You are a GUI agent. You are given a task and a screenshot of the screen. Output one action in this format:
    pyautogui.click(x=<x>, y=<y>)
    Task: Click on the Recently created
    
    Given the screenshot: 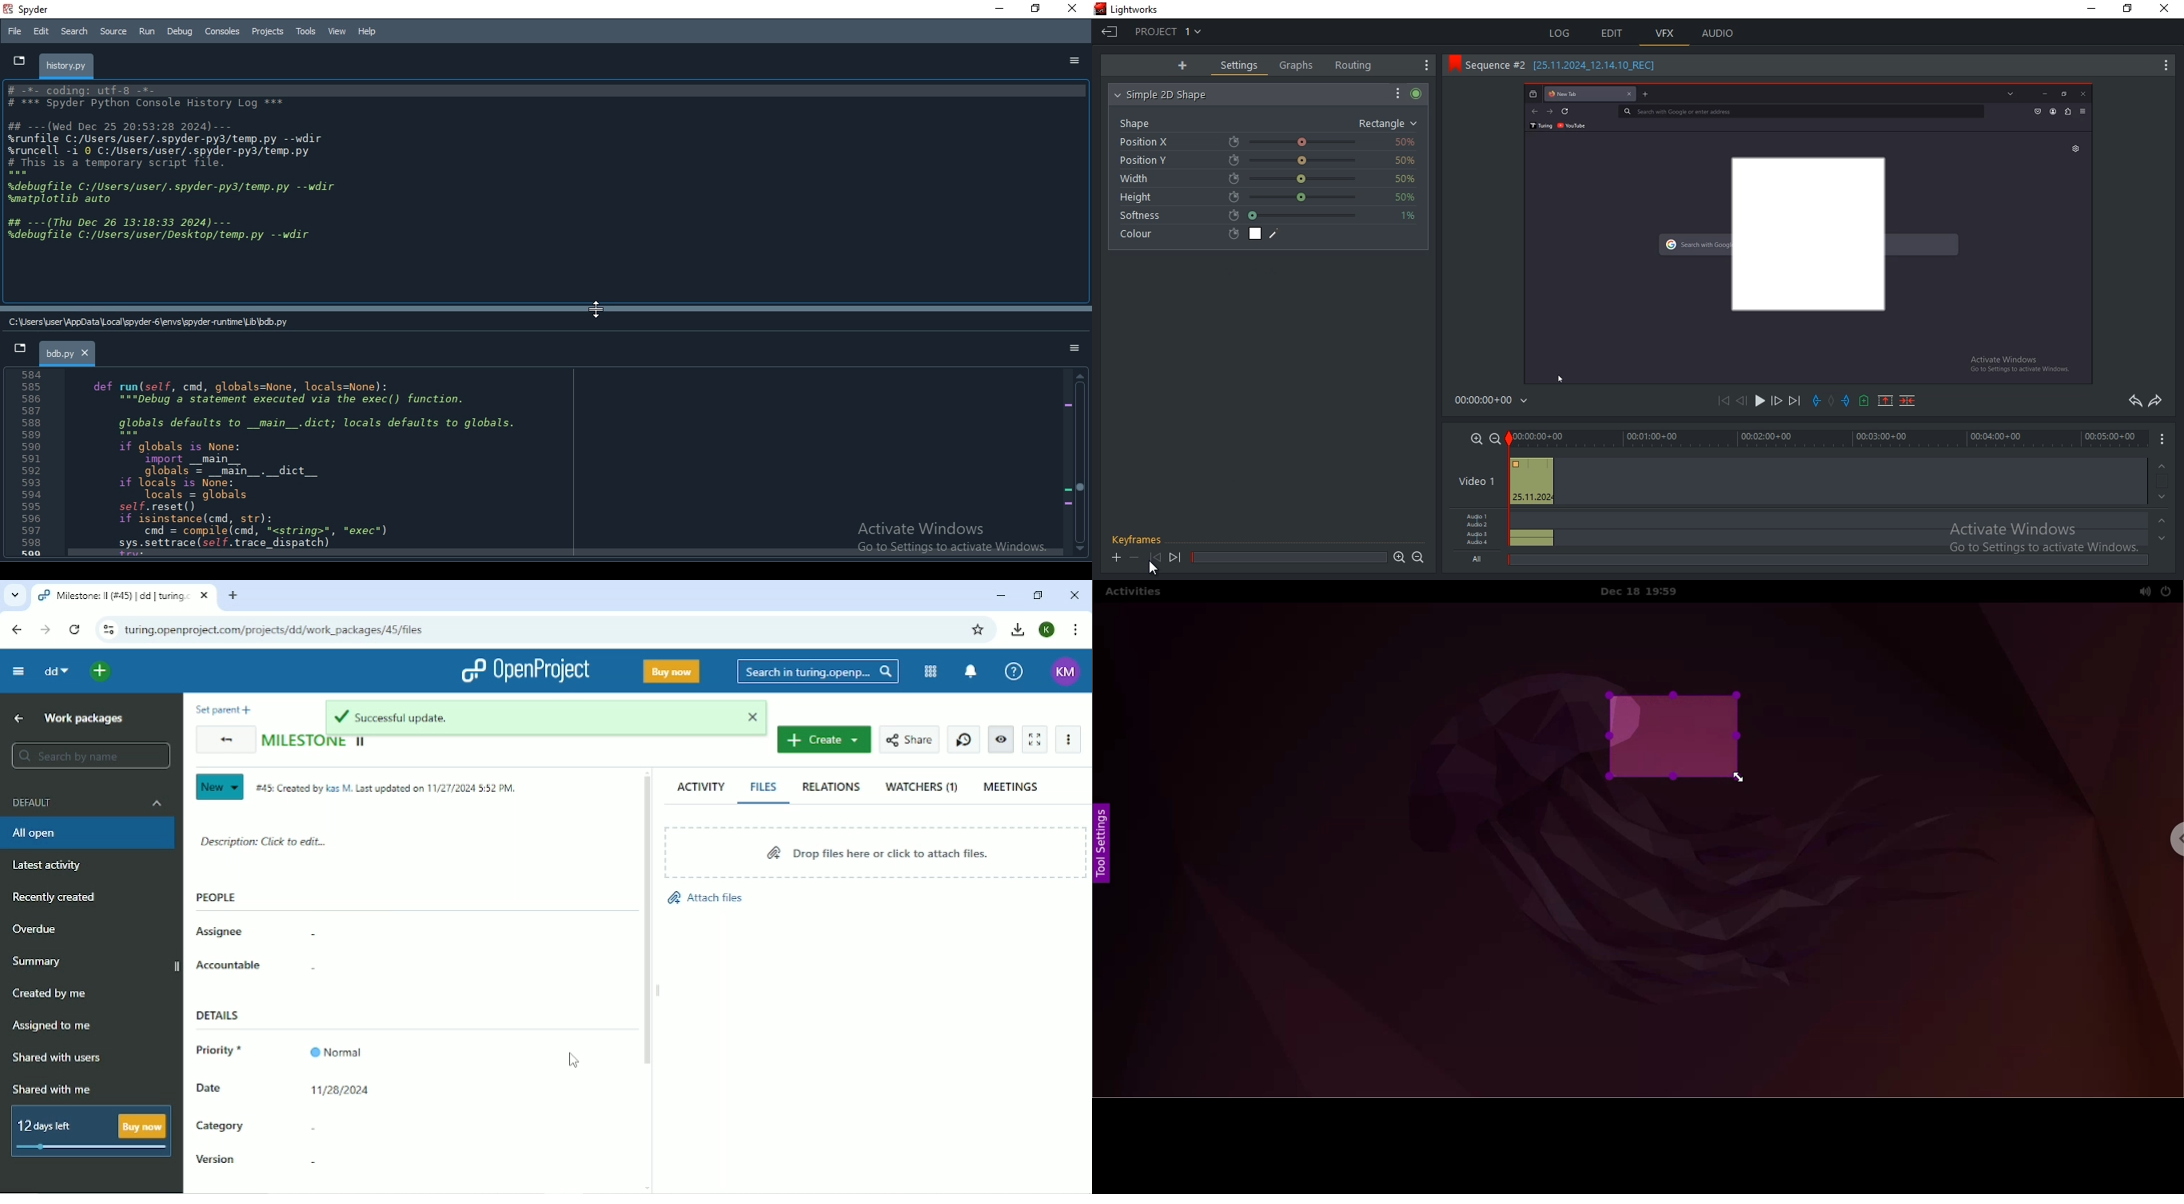 What is the action you would take?
    pyautogui.click(x=54, y=897)
    